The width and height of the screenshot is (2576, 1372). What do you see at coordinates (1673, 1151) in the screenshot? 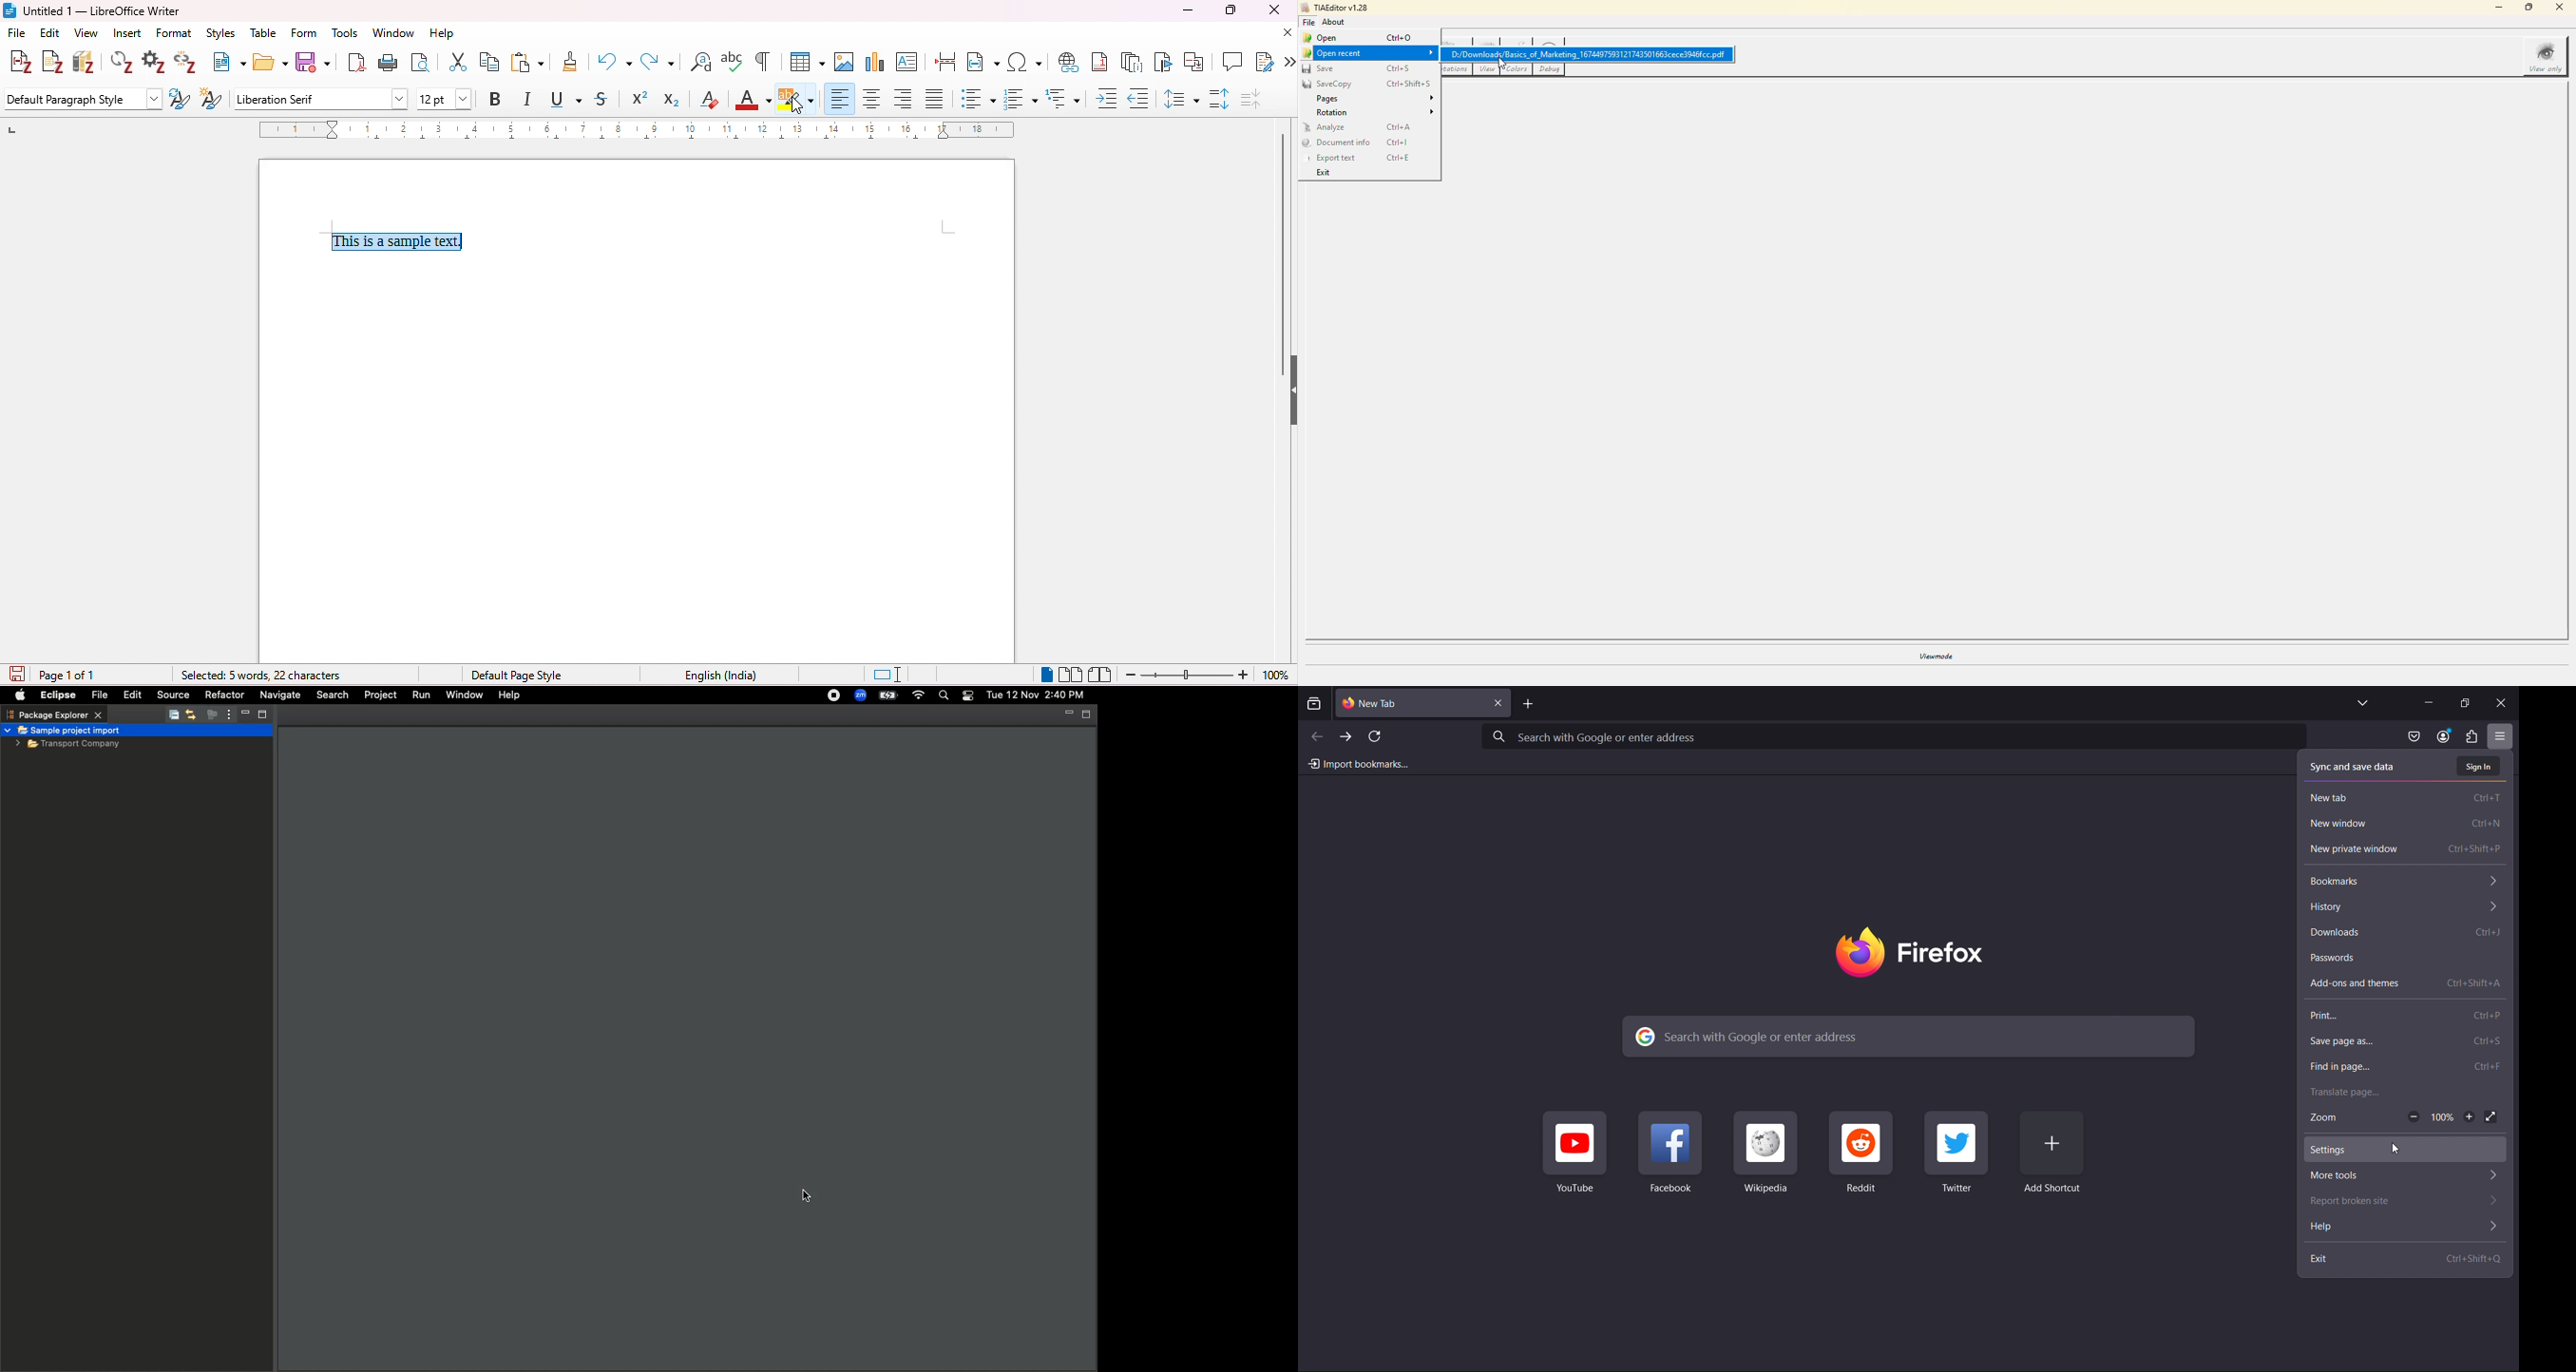
I see `Facebook Shortcut` at bounding box center [1673, 1151].